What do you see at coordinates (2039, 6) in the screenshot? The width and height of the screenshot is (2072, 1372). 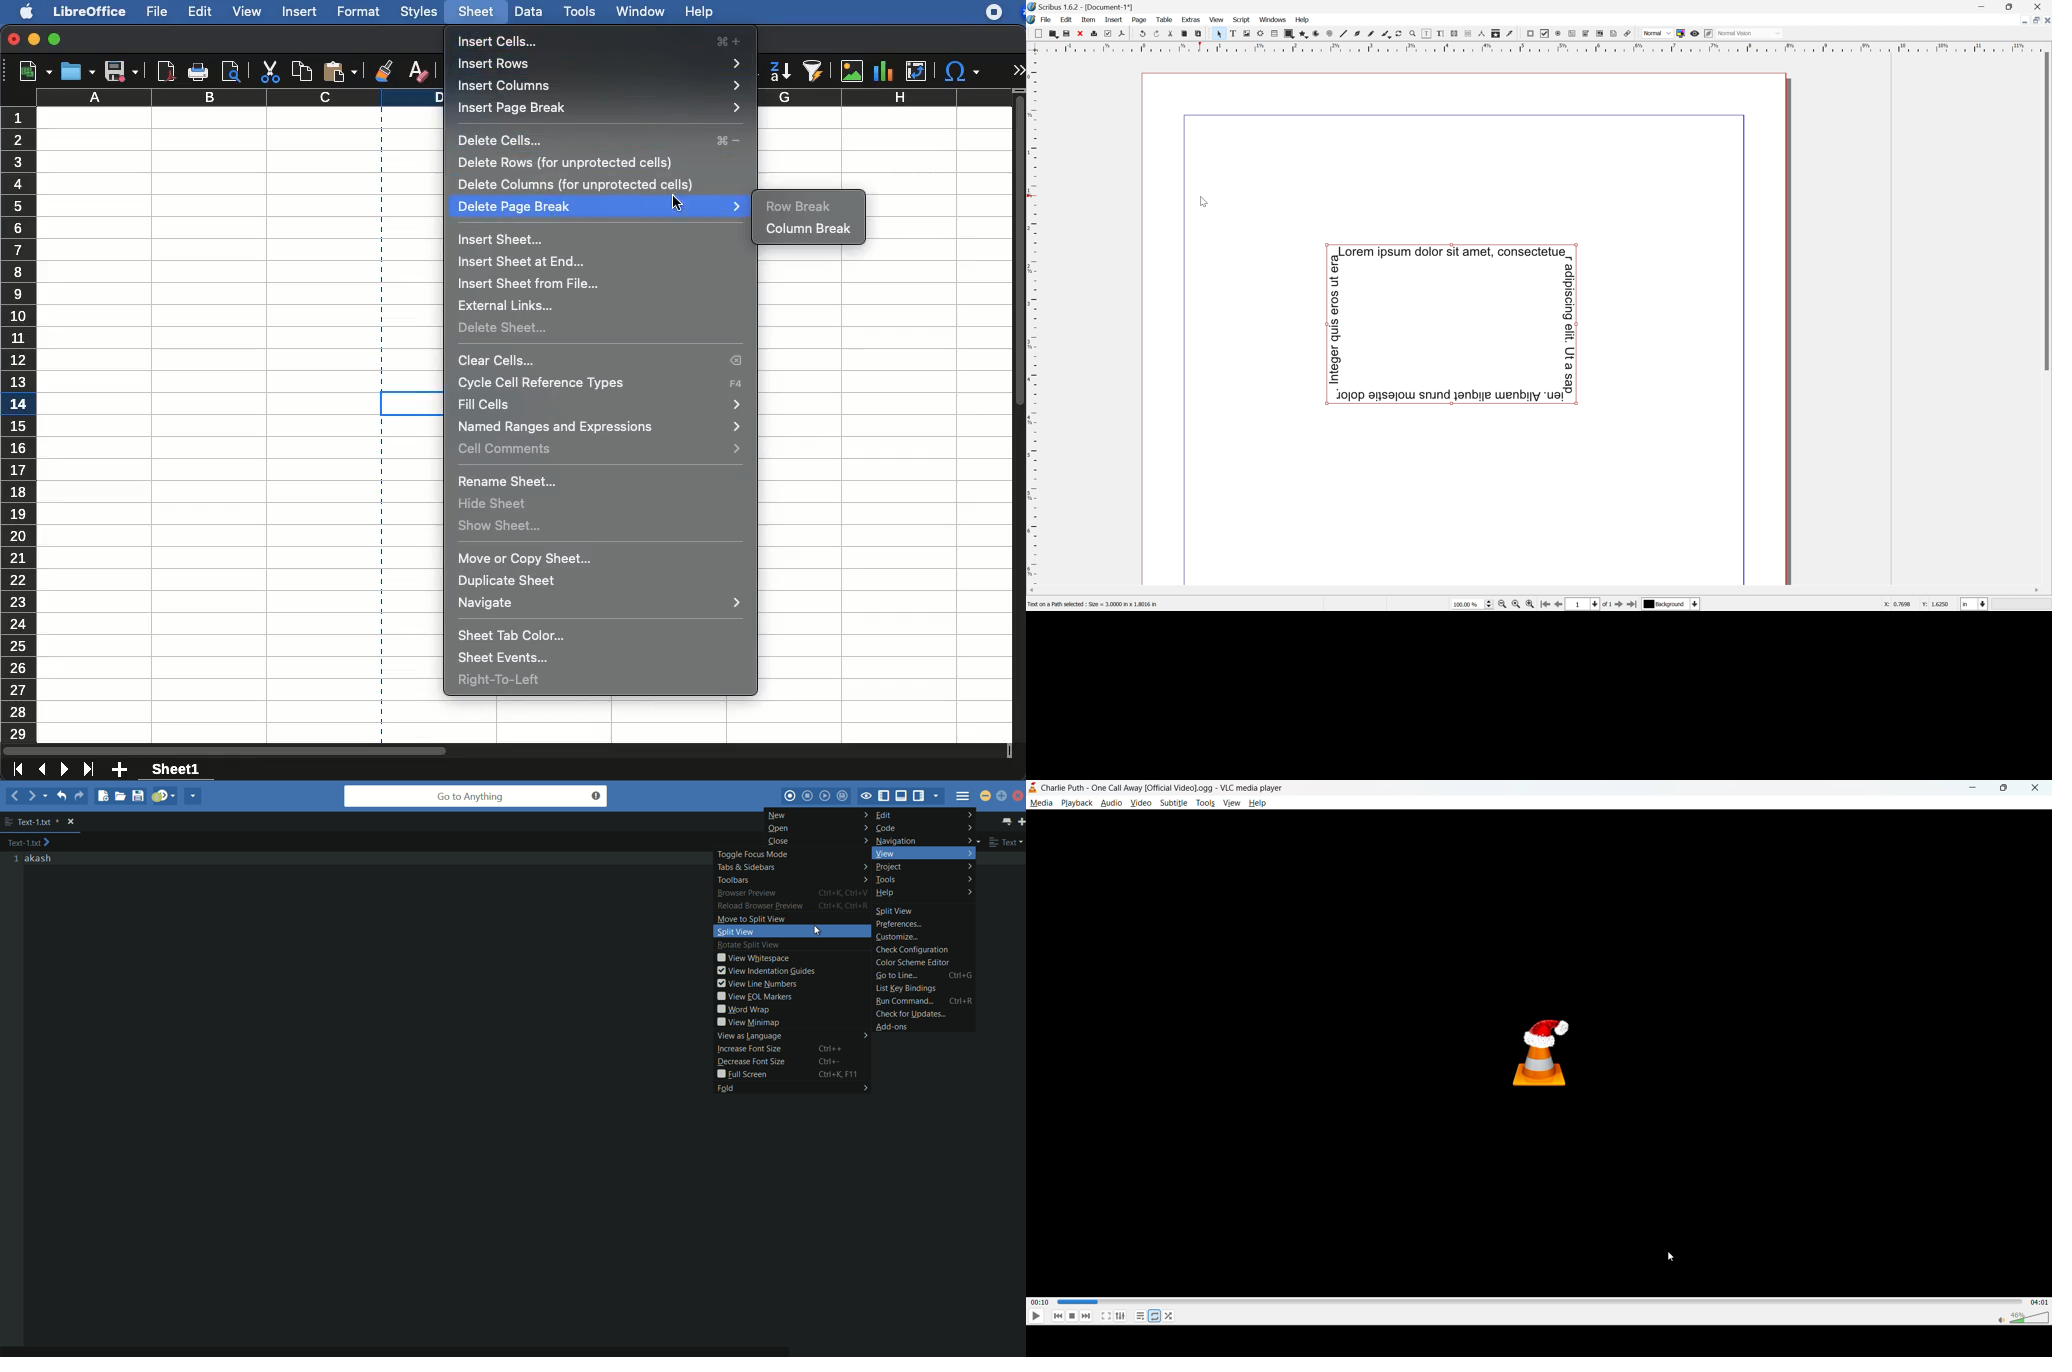 I see `Close` at bounding box center [2039, 6].